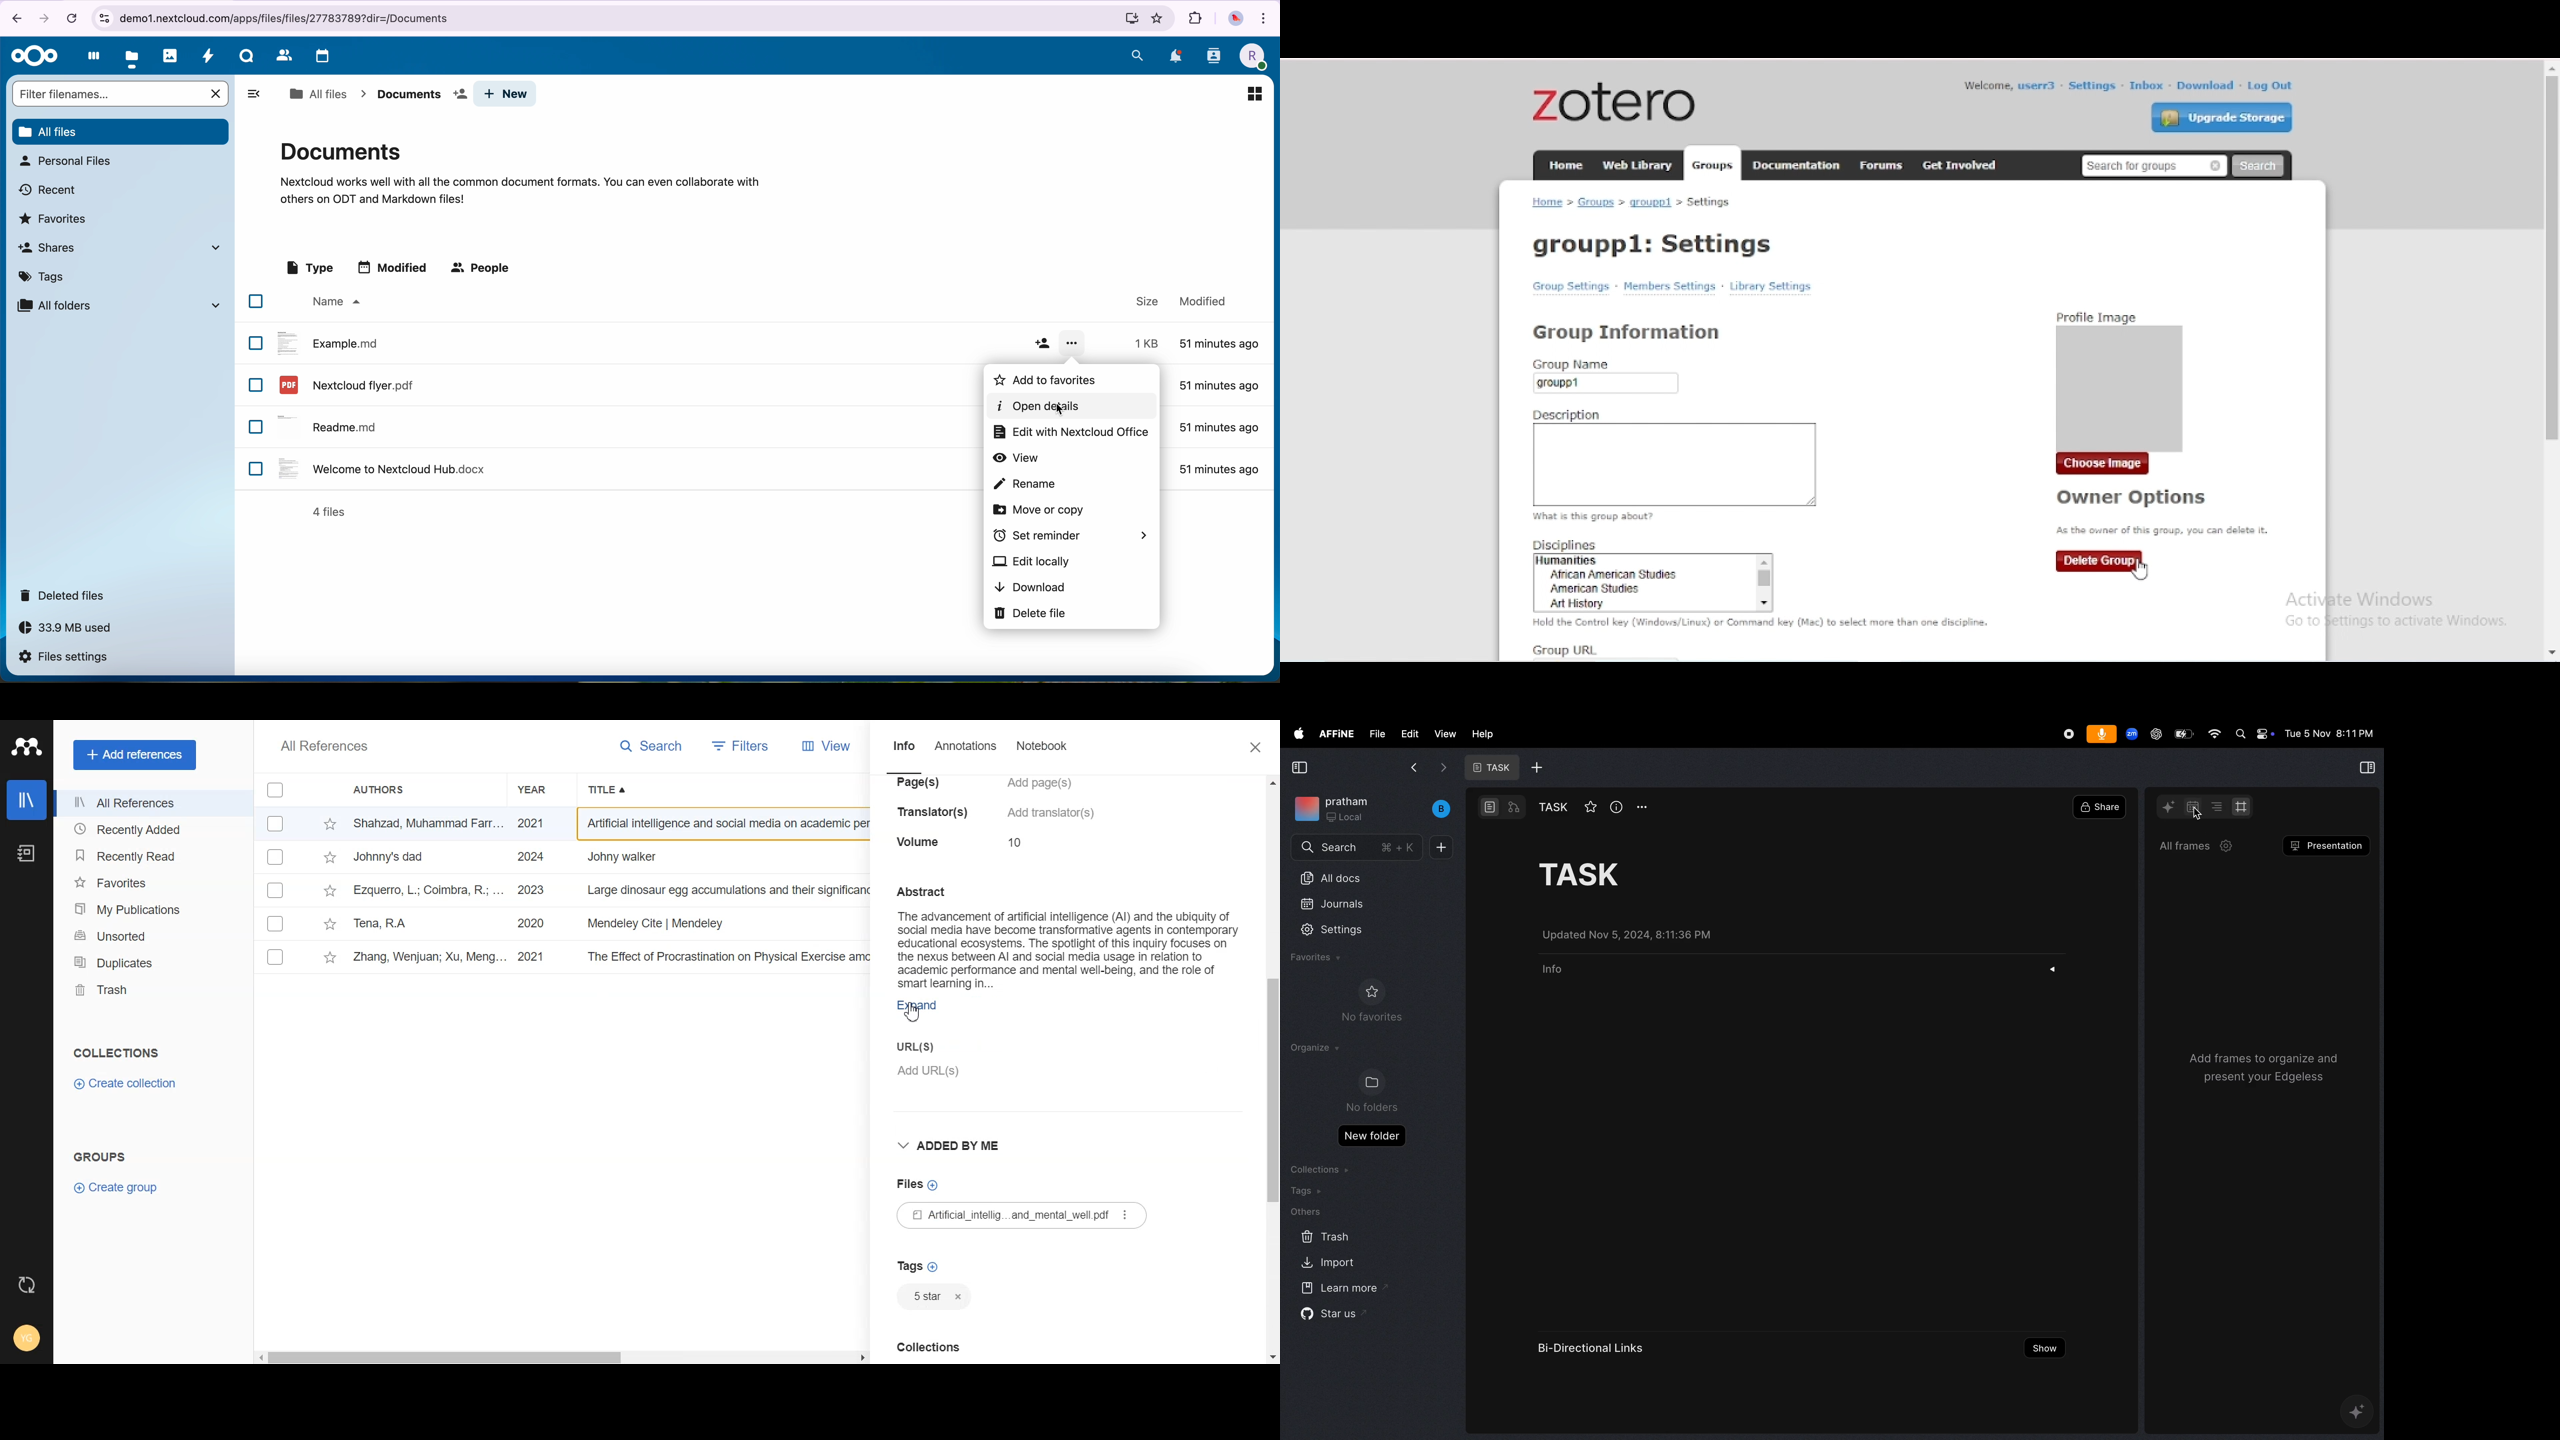  I want to click on activity, so click(209, 58).